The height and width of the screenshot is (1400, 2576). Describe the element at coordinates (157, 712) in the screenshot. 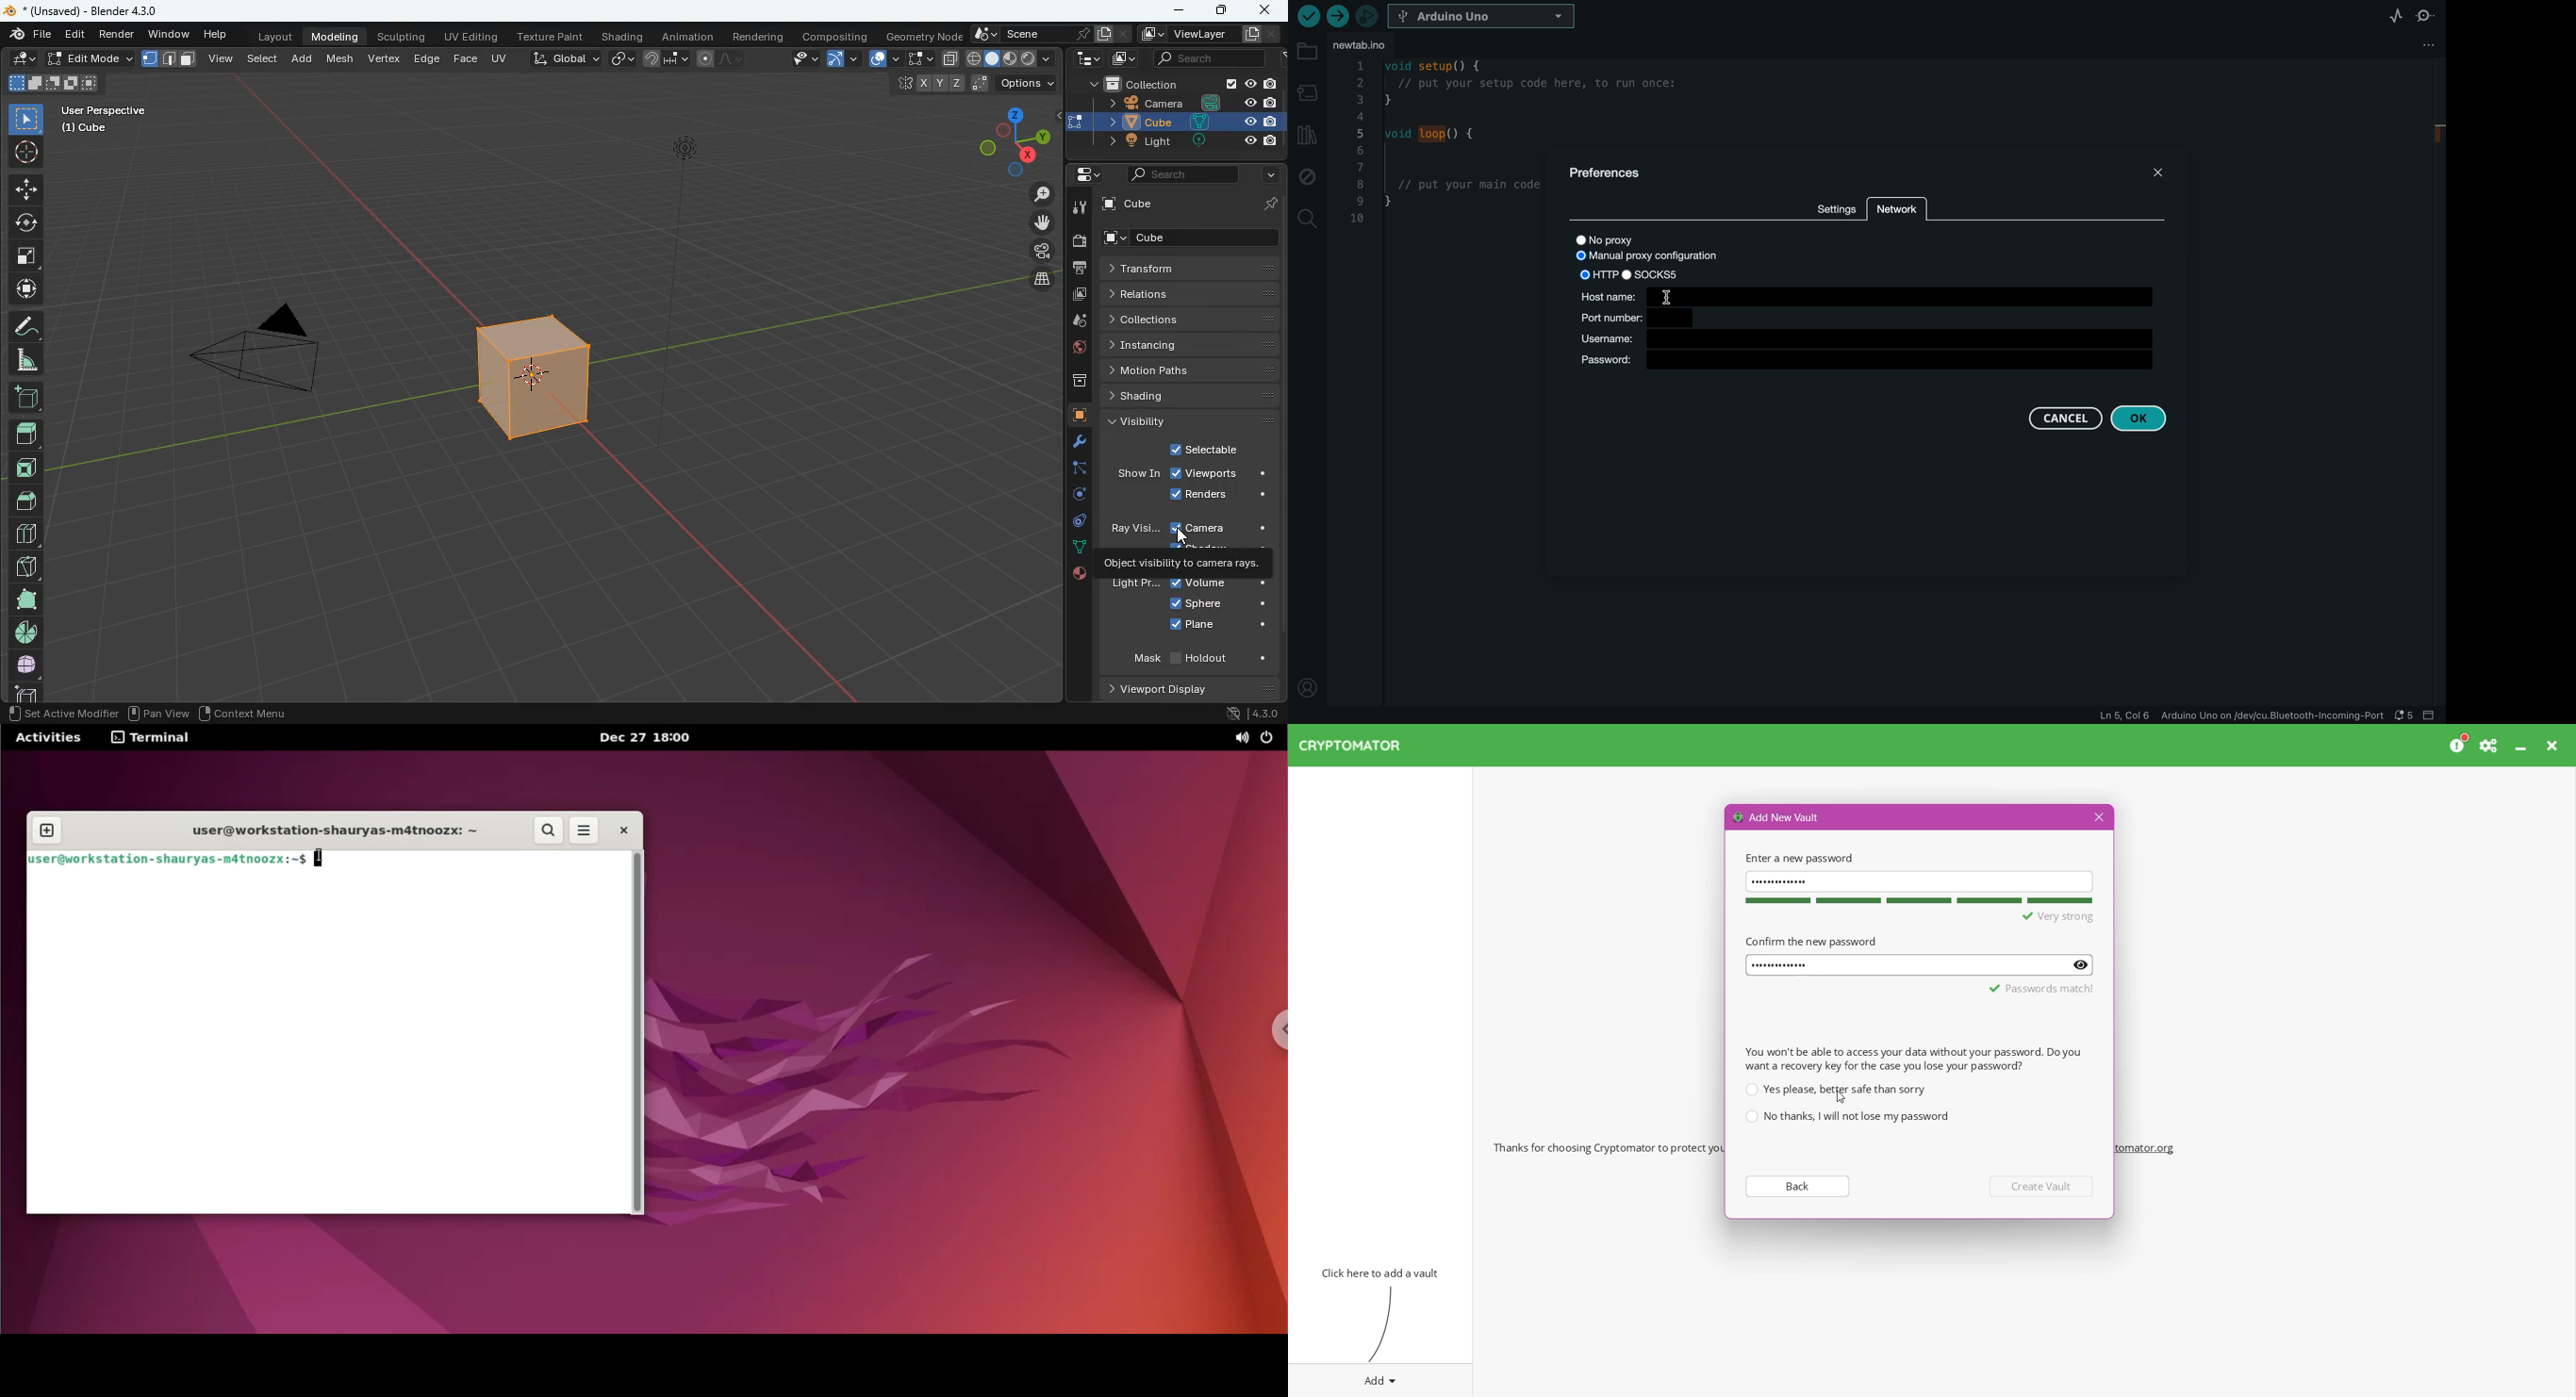

I see `pan view` at that location.